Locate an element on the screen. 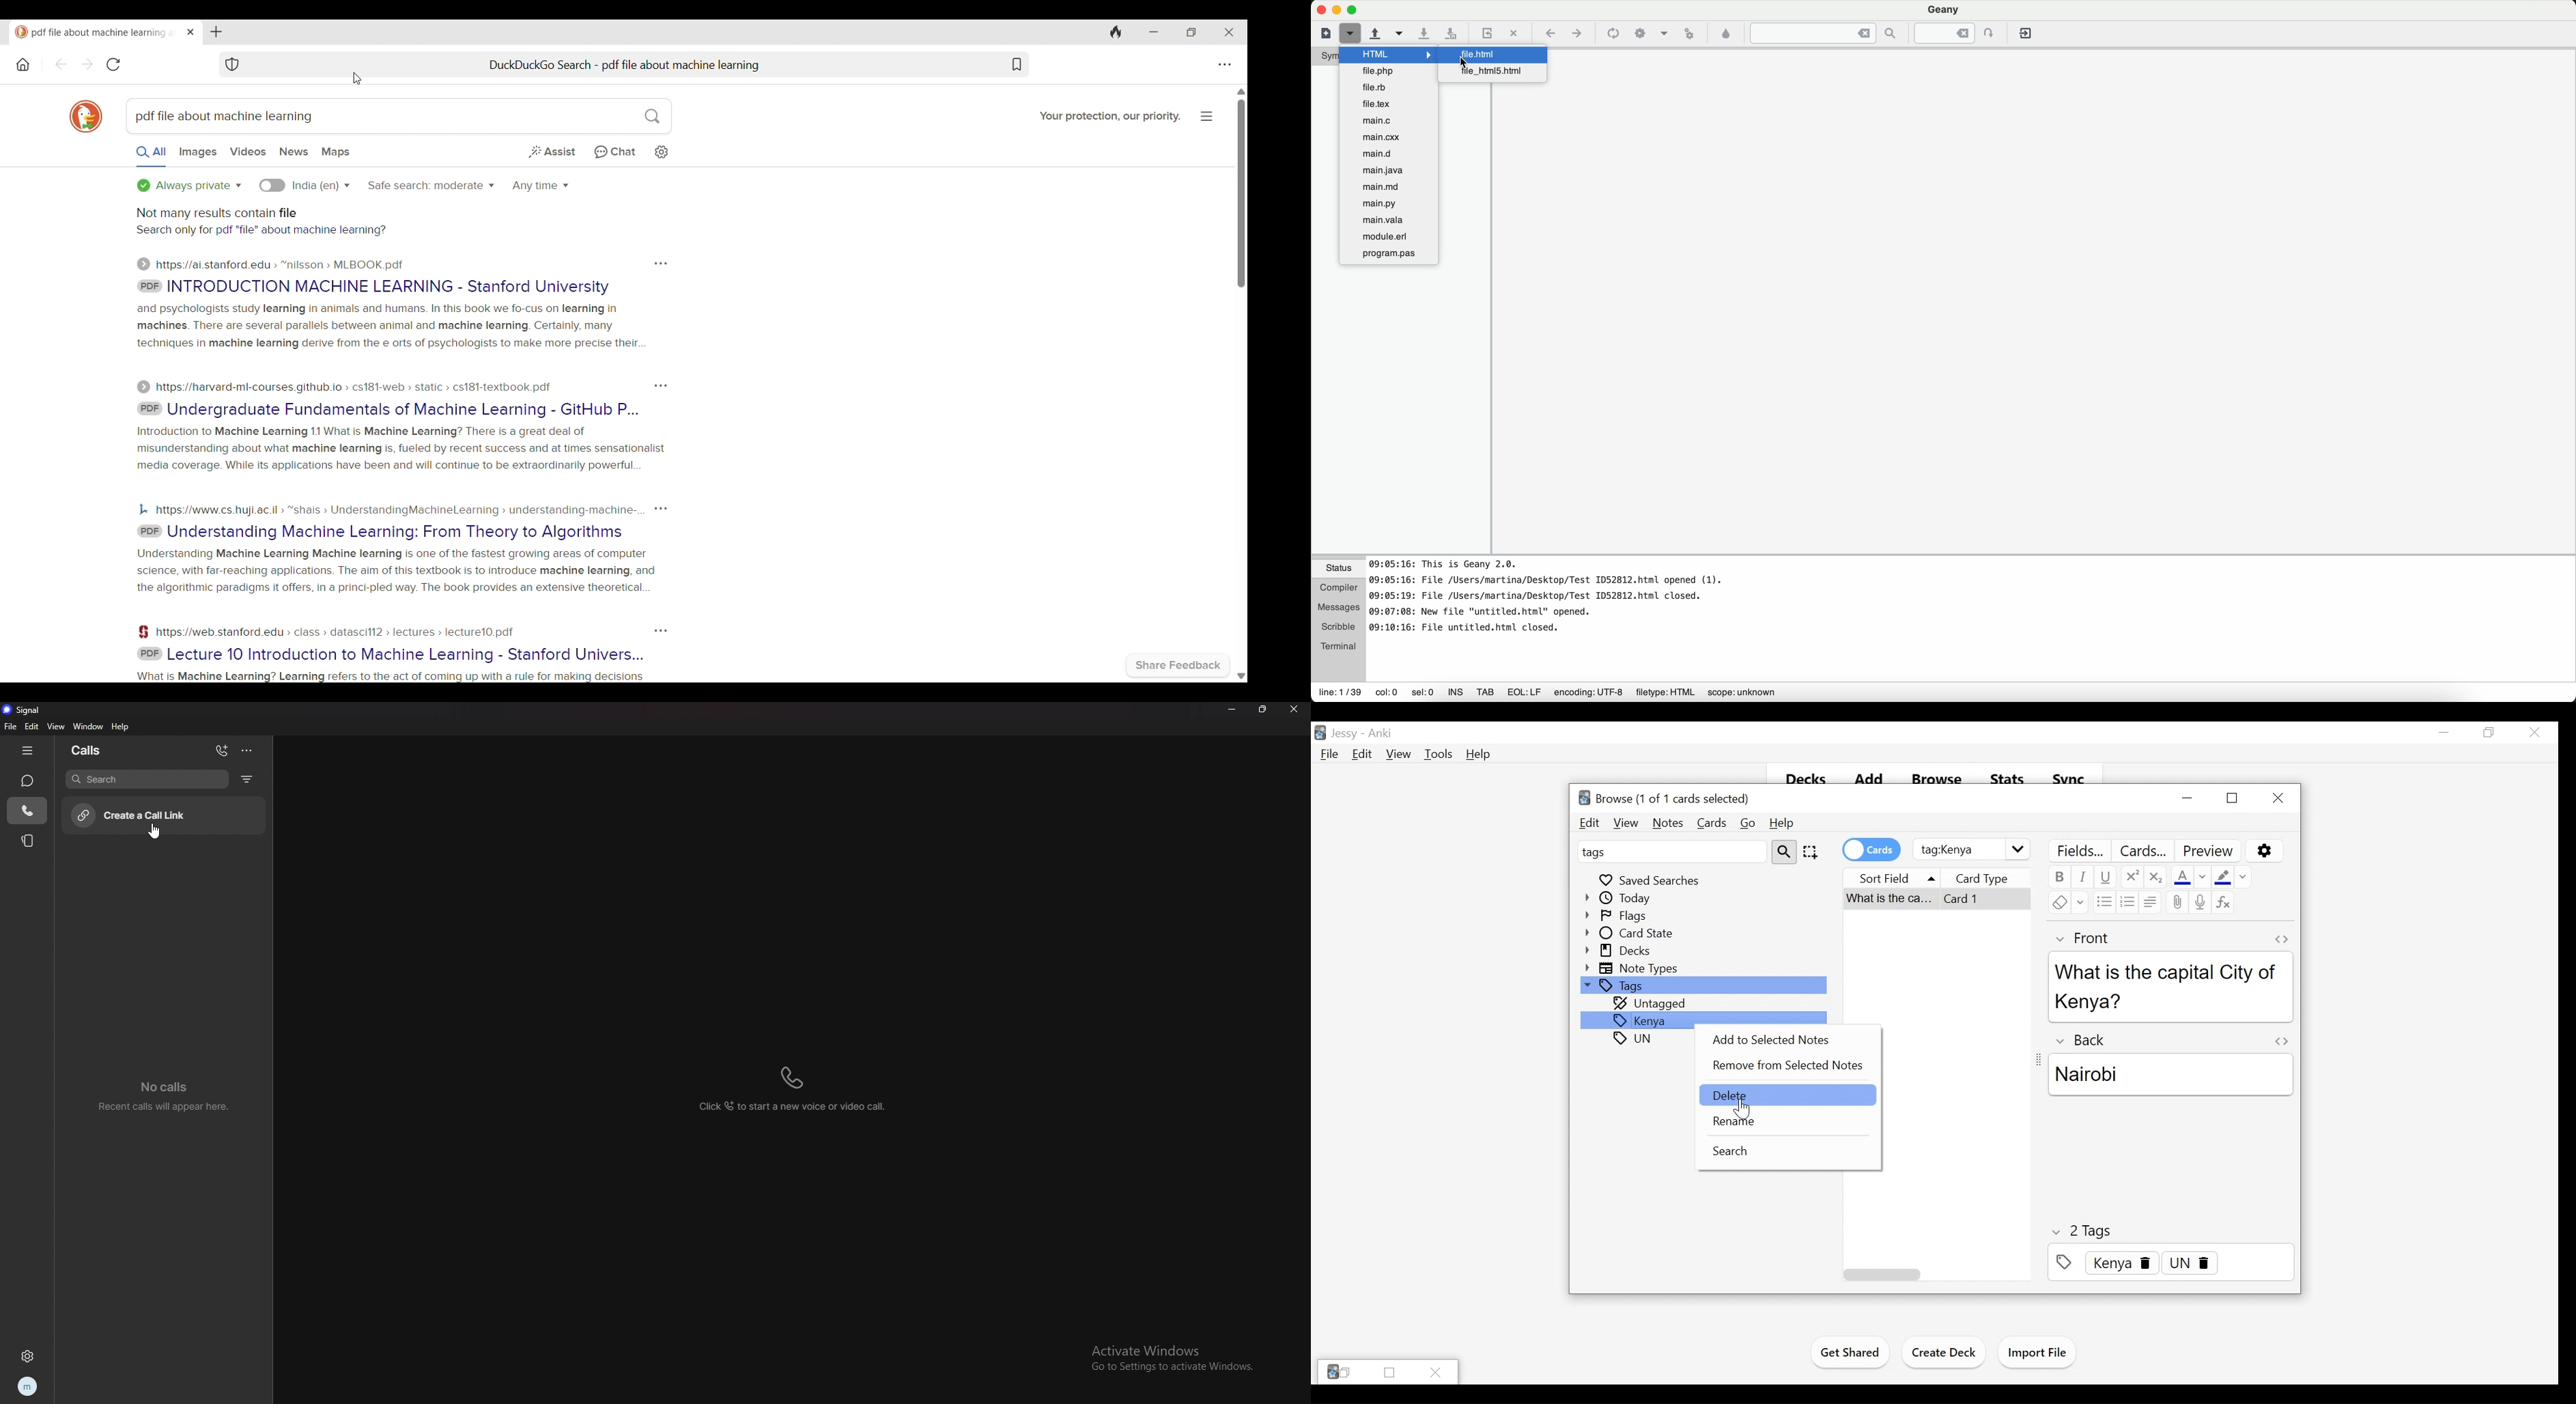 The image size is (2576, 1428). Decks is located at coordinates (1620, 951).